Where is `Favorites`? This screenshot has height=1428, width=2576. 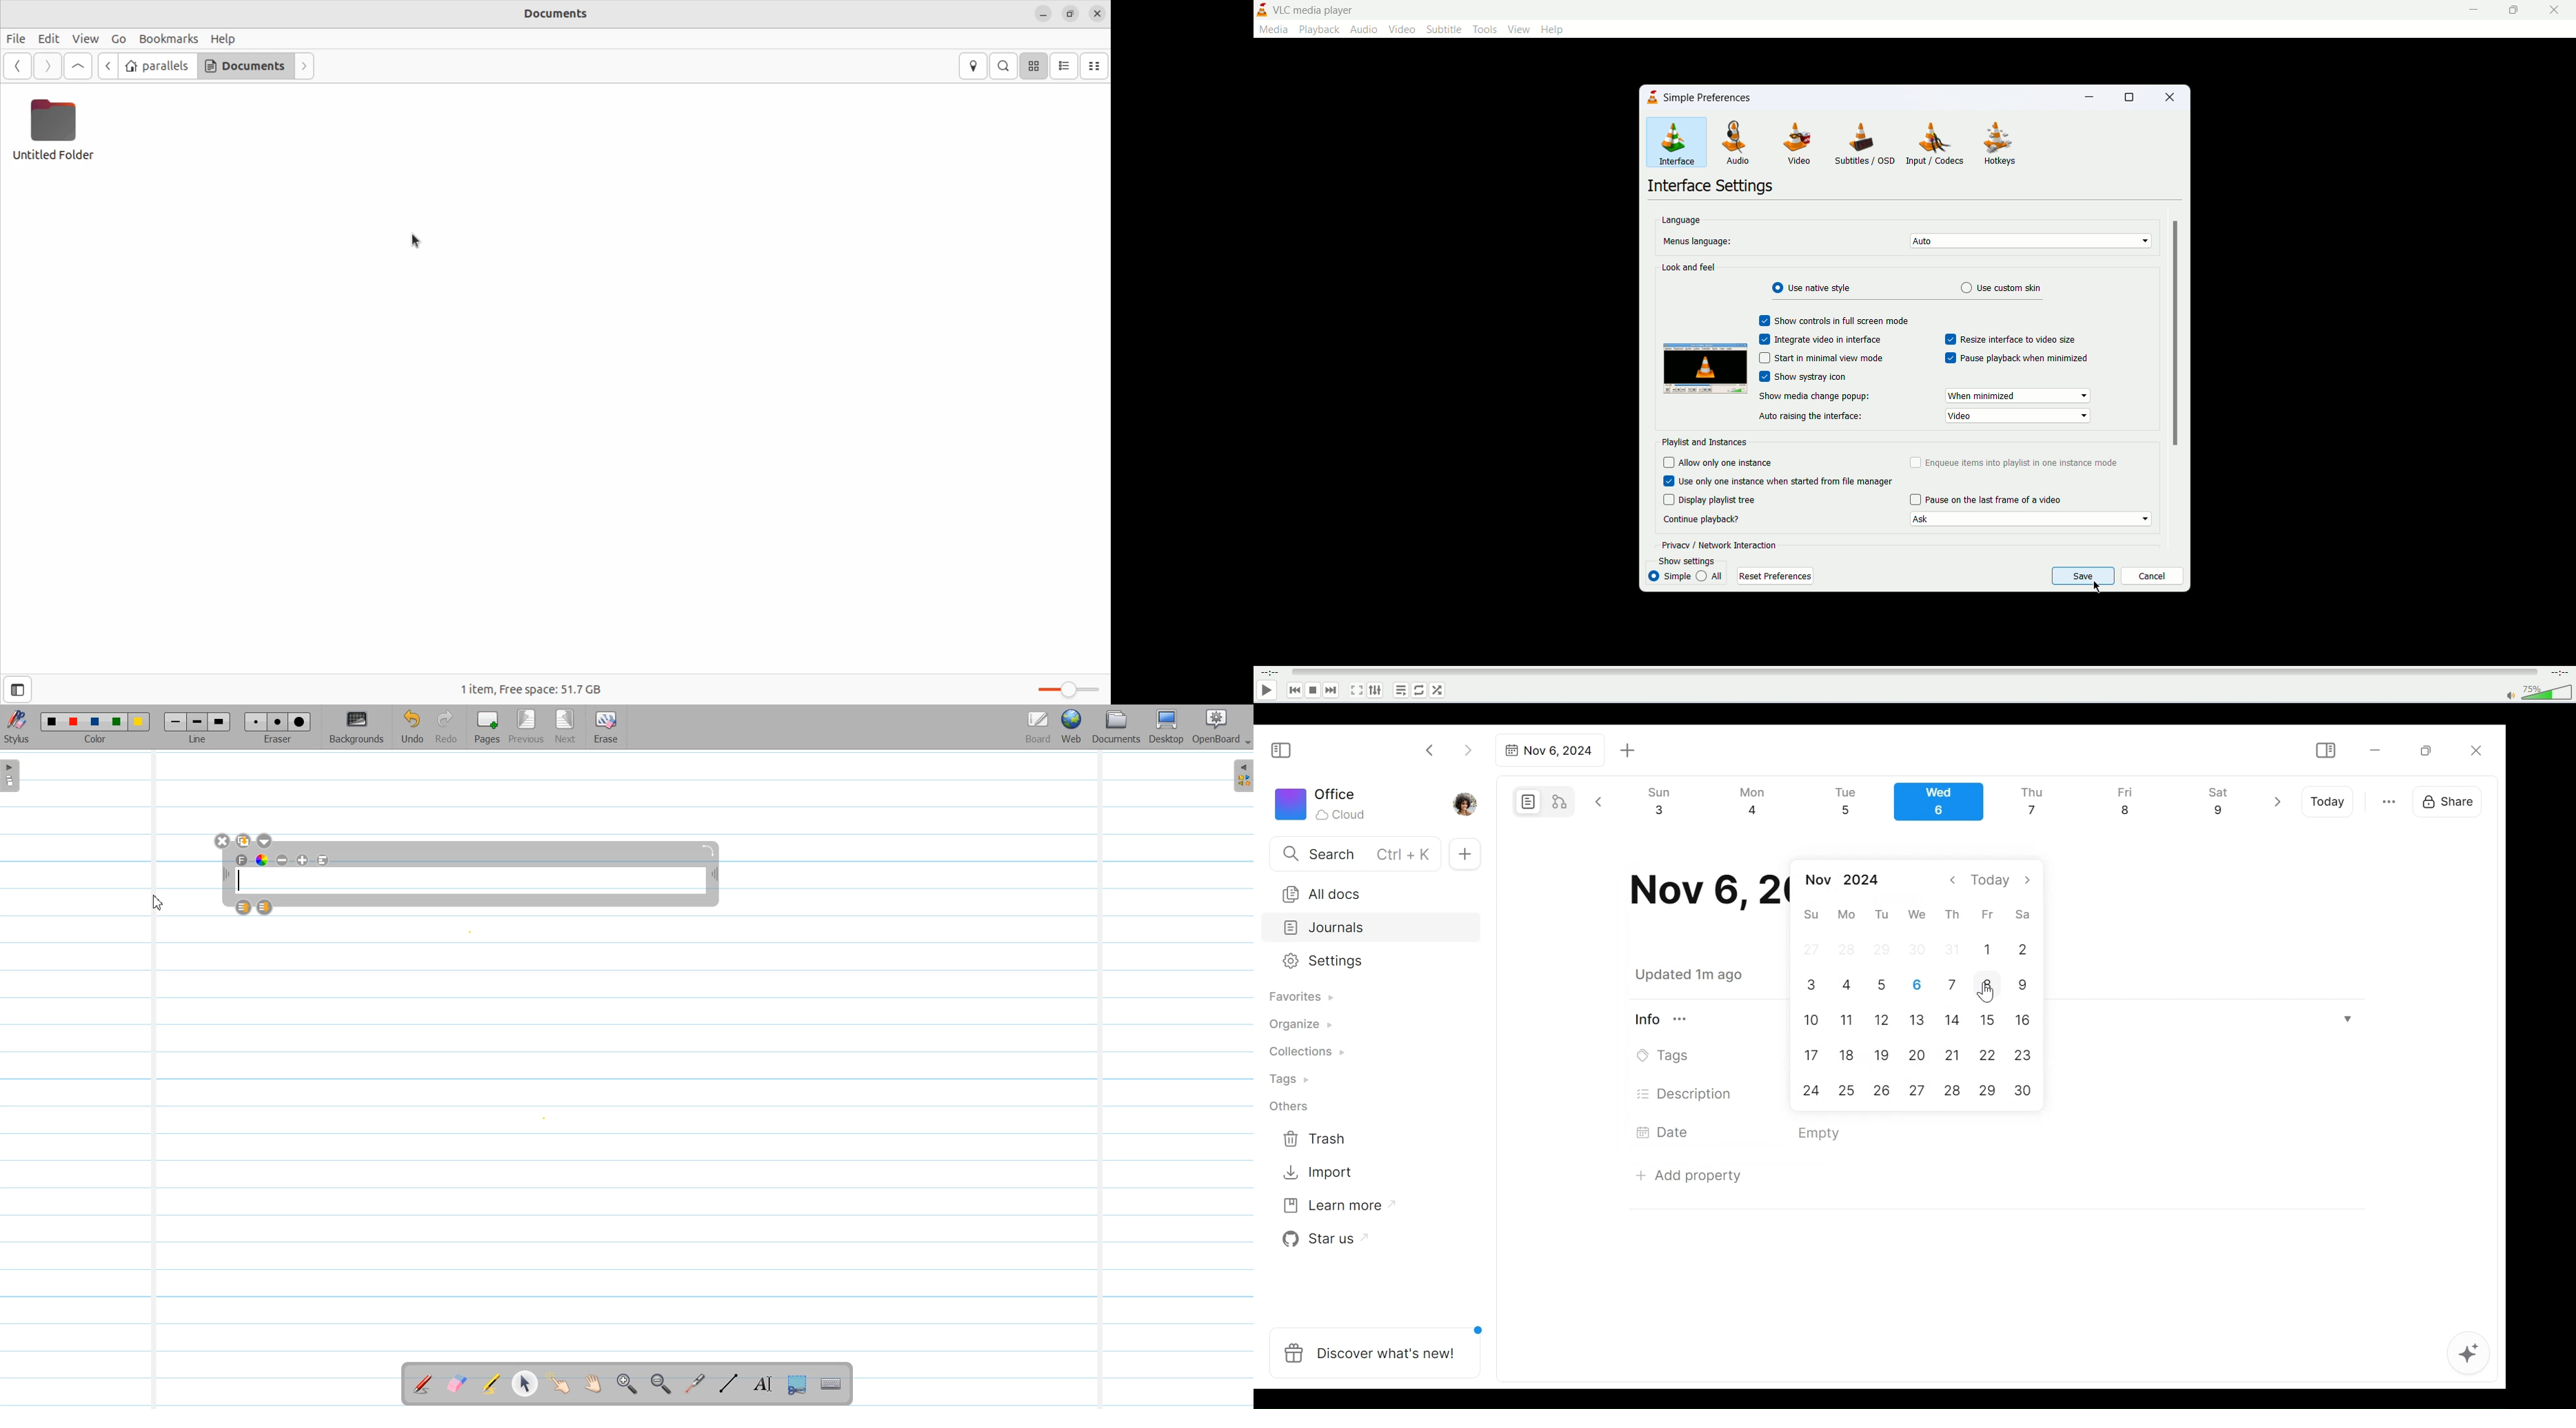
Favorites is located at coordinates (1300, 997).